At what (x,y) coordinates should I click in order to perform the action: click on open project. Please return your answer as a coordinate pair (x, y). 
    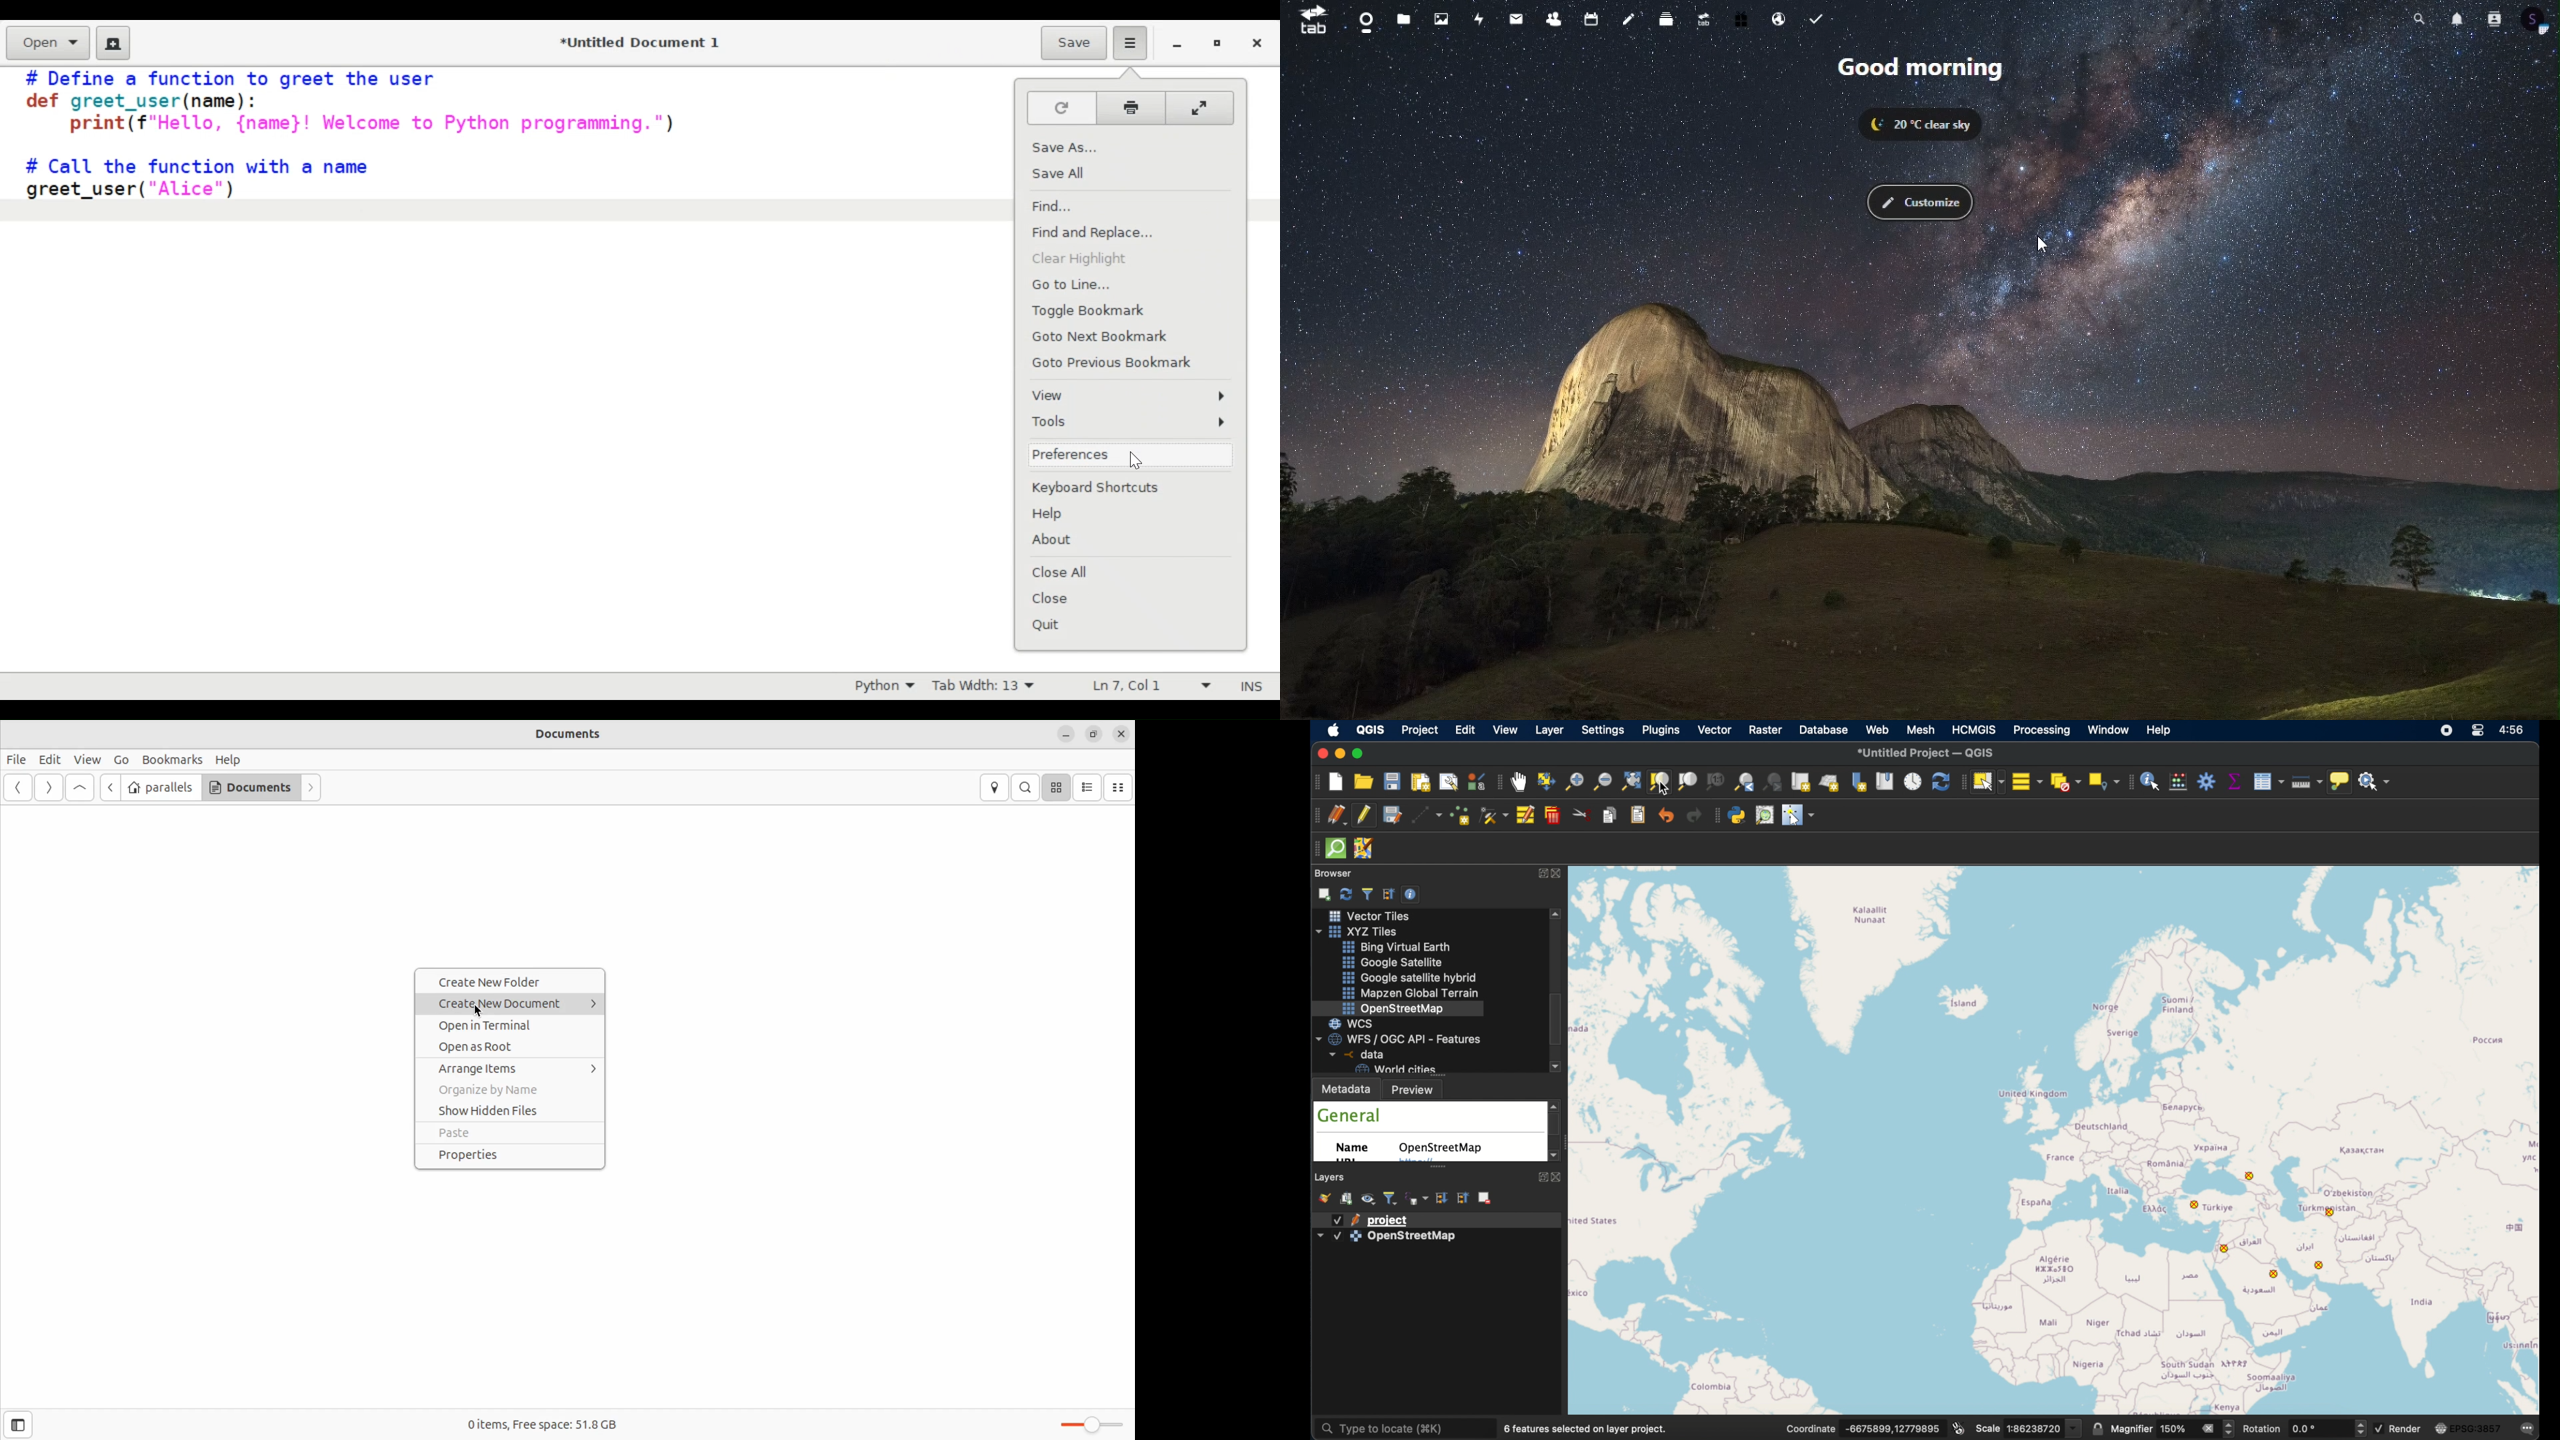
    Looking at the image, I should click on (1363, 781).